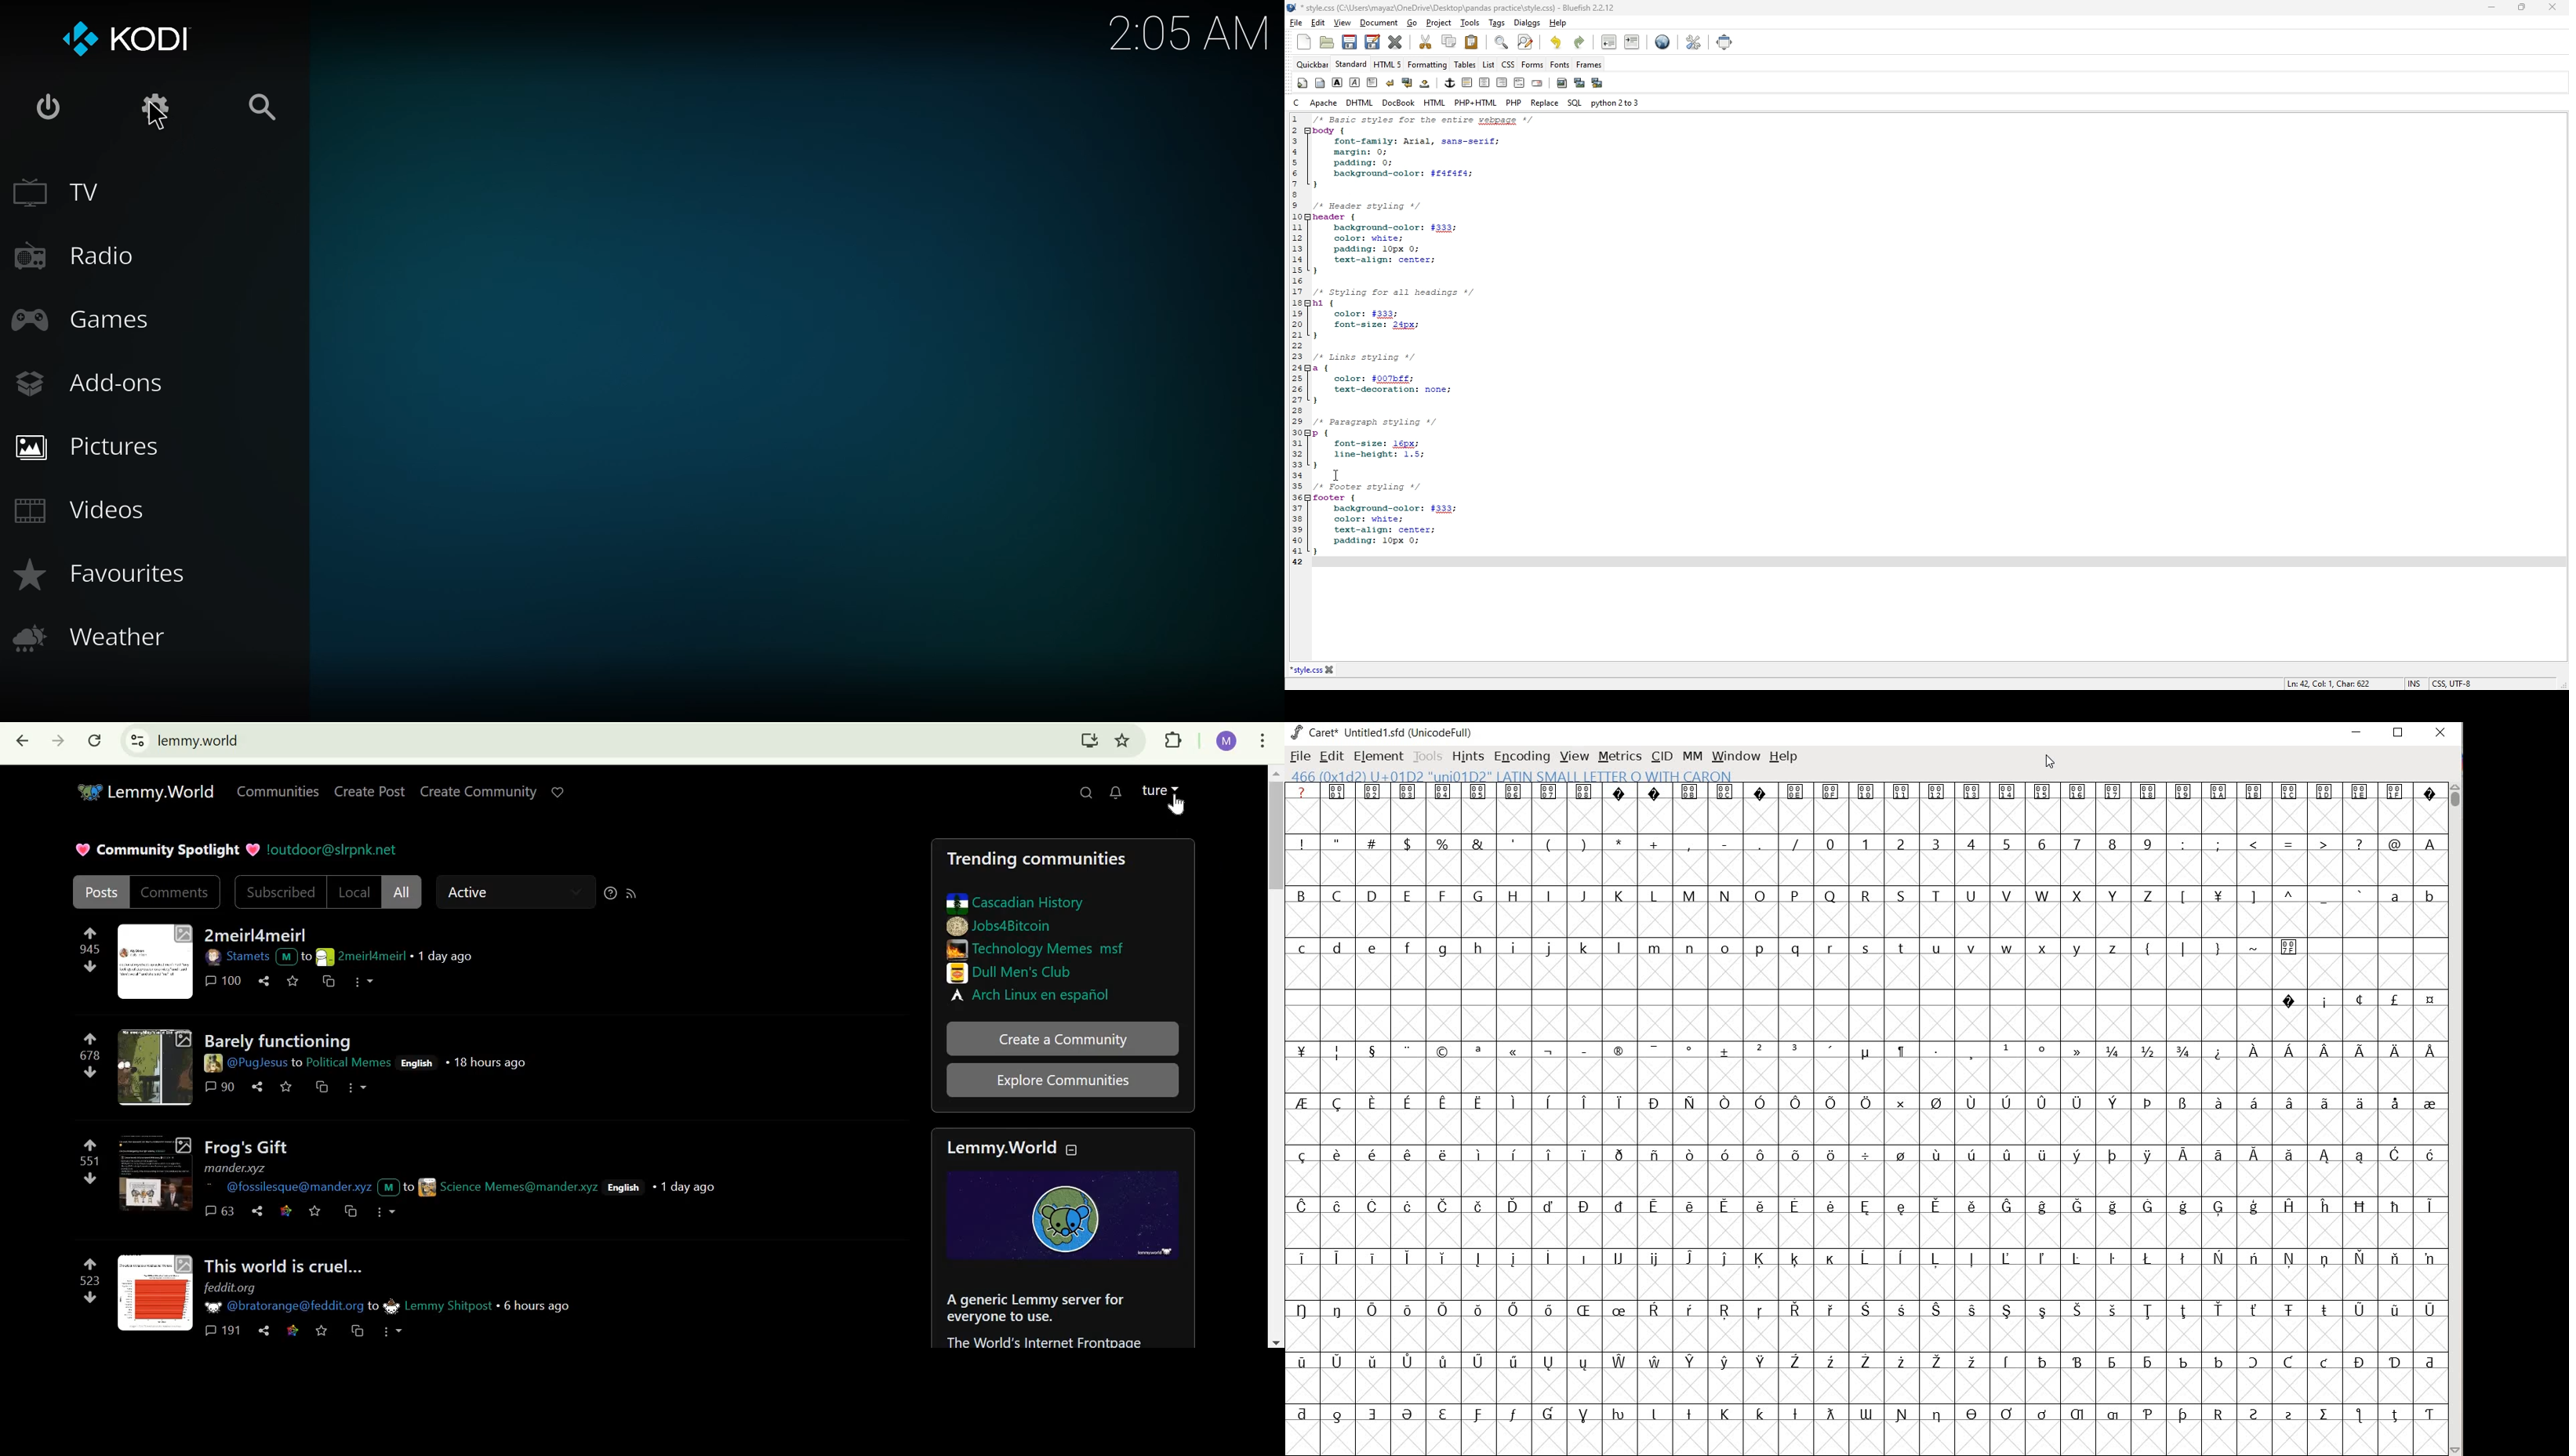  I want to click on C, so click(1295, 104).